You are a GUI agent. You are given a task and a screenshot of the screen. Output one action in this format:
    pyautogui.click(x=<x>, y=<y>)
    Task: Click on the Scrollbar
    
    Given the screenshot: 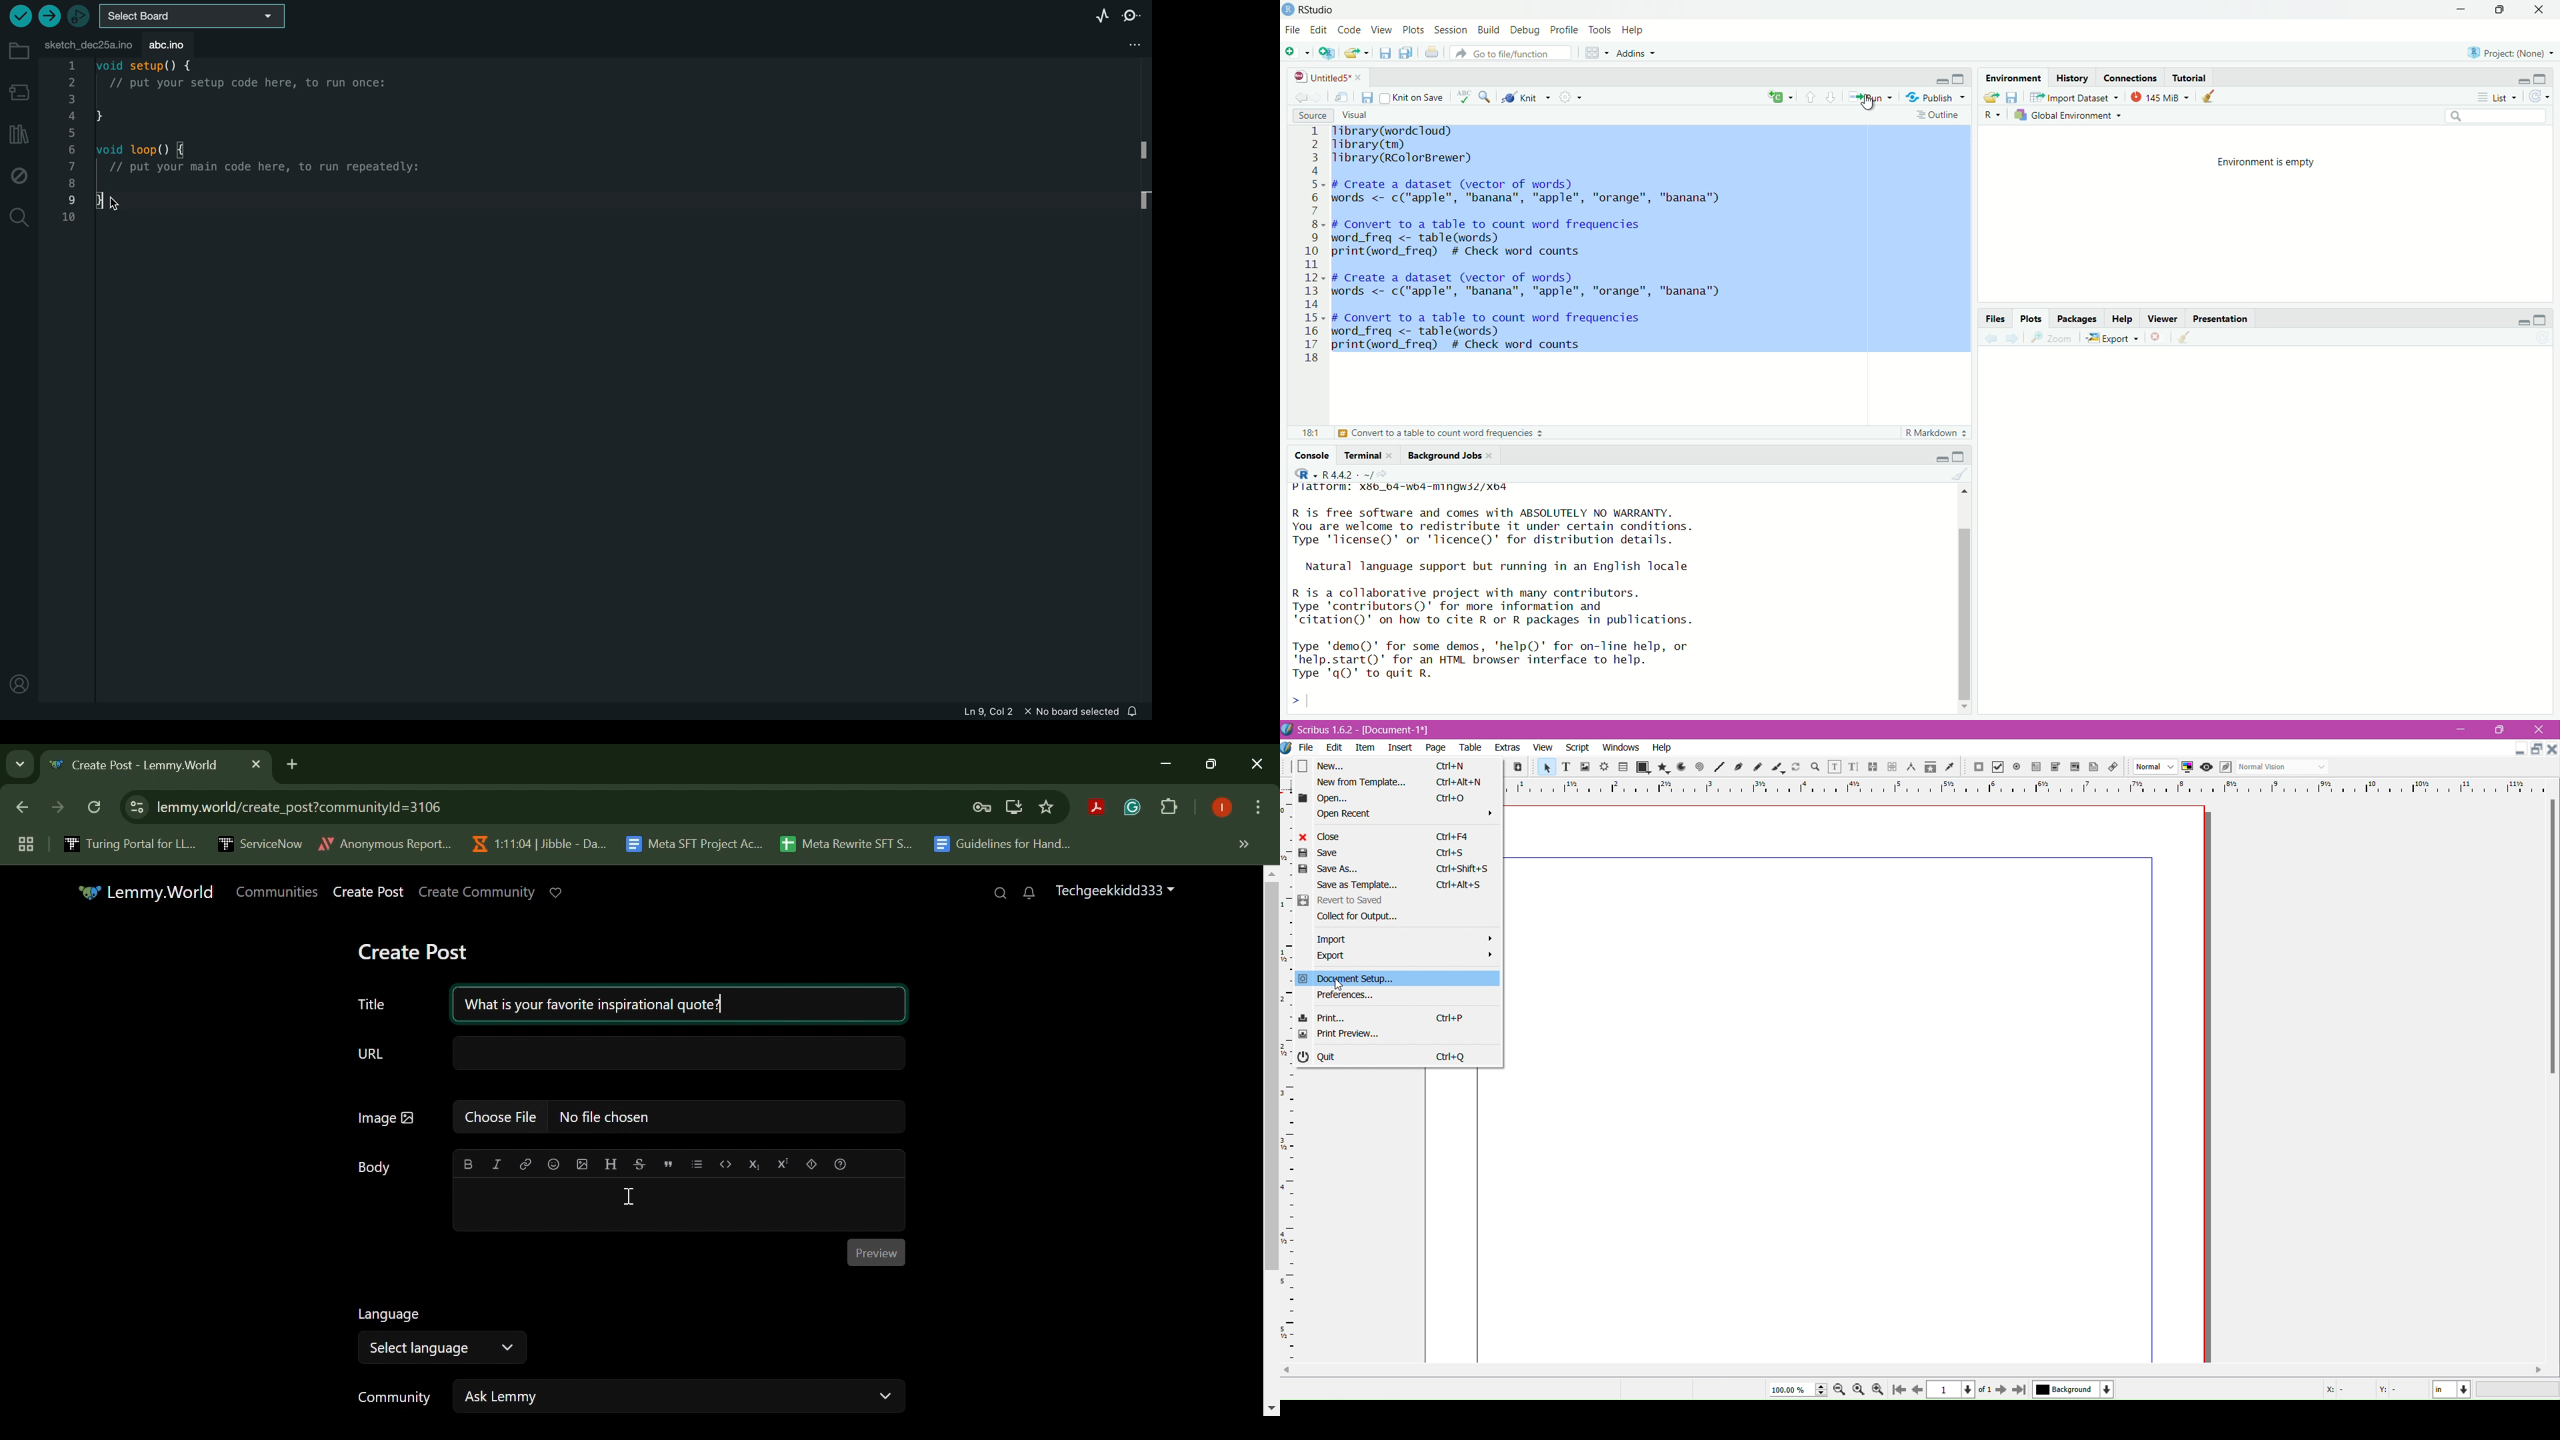 What is the action you would take?
    pyautogui.click(x=1965, y=599)
    